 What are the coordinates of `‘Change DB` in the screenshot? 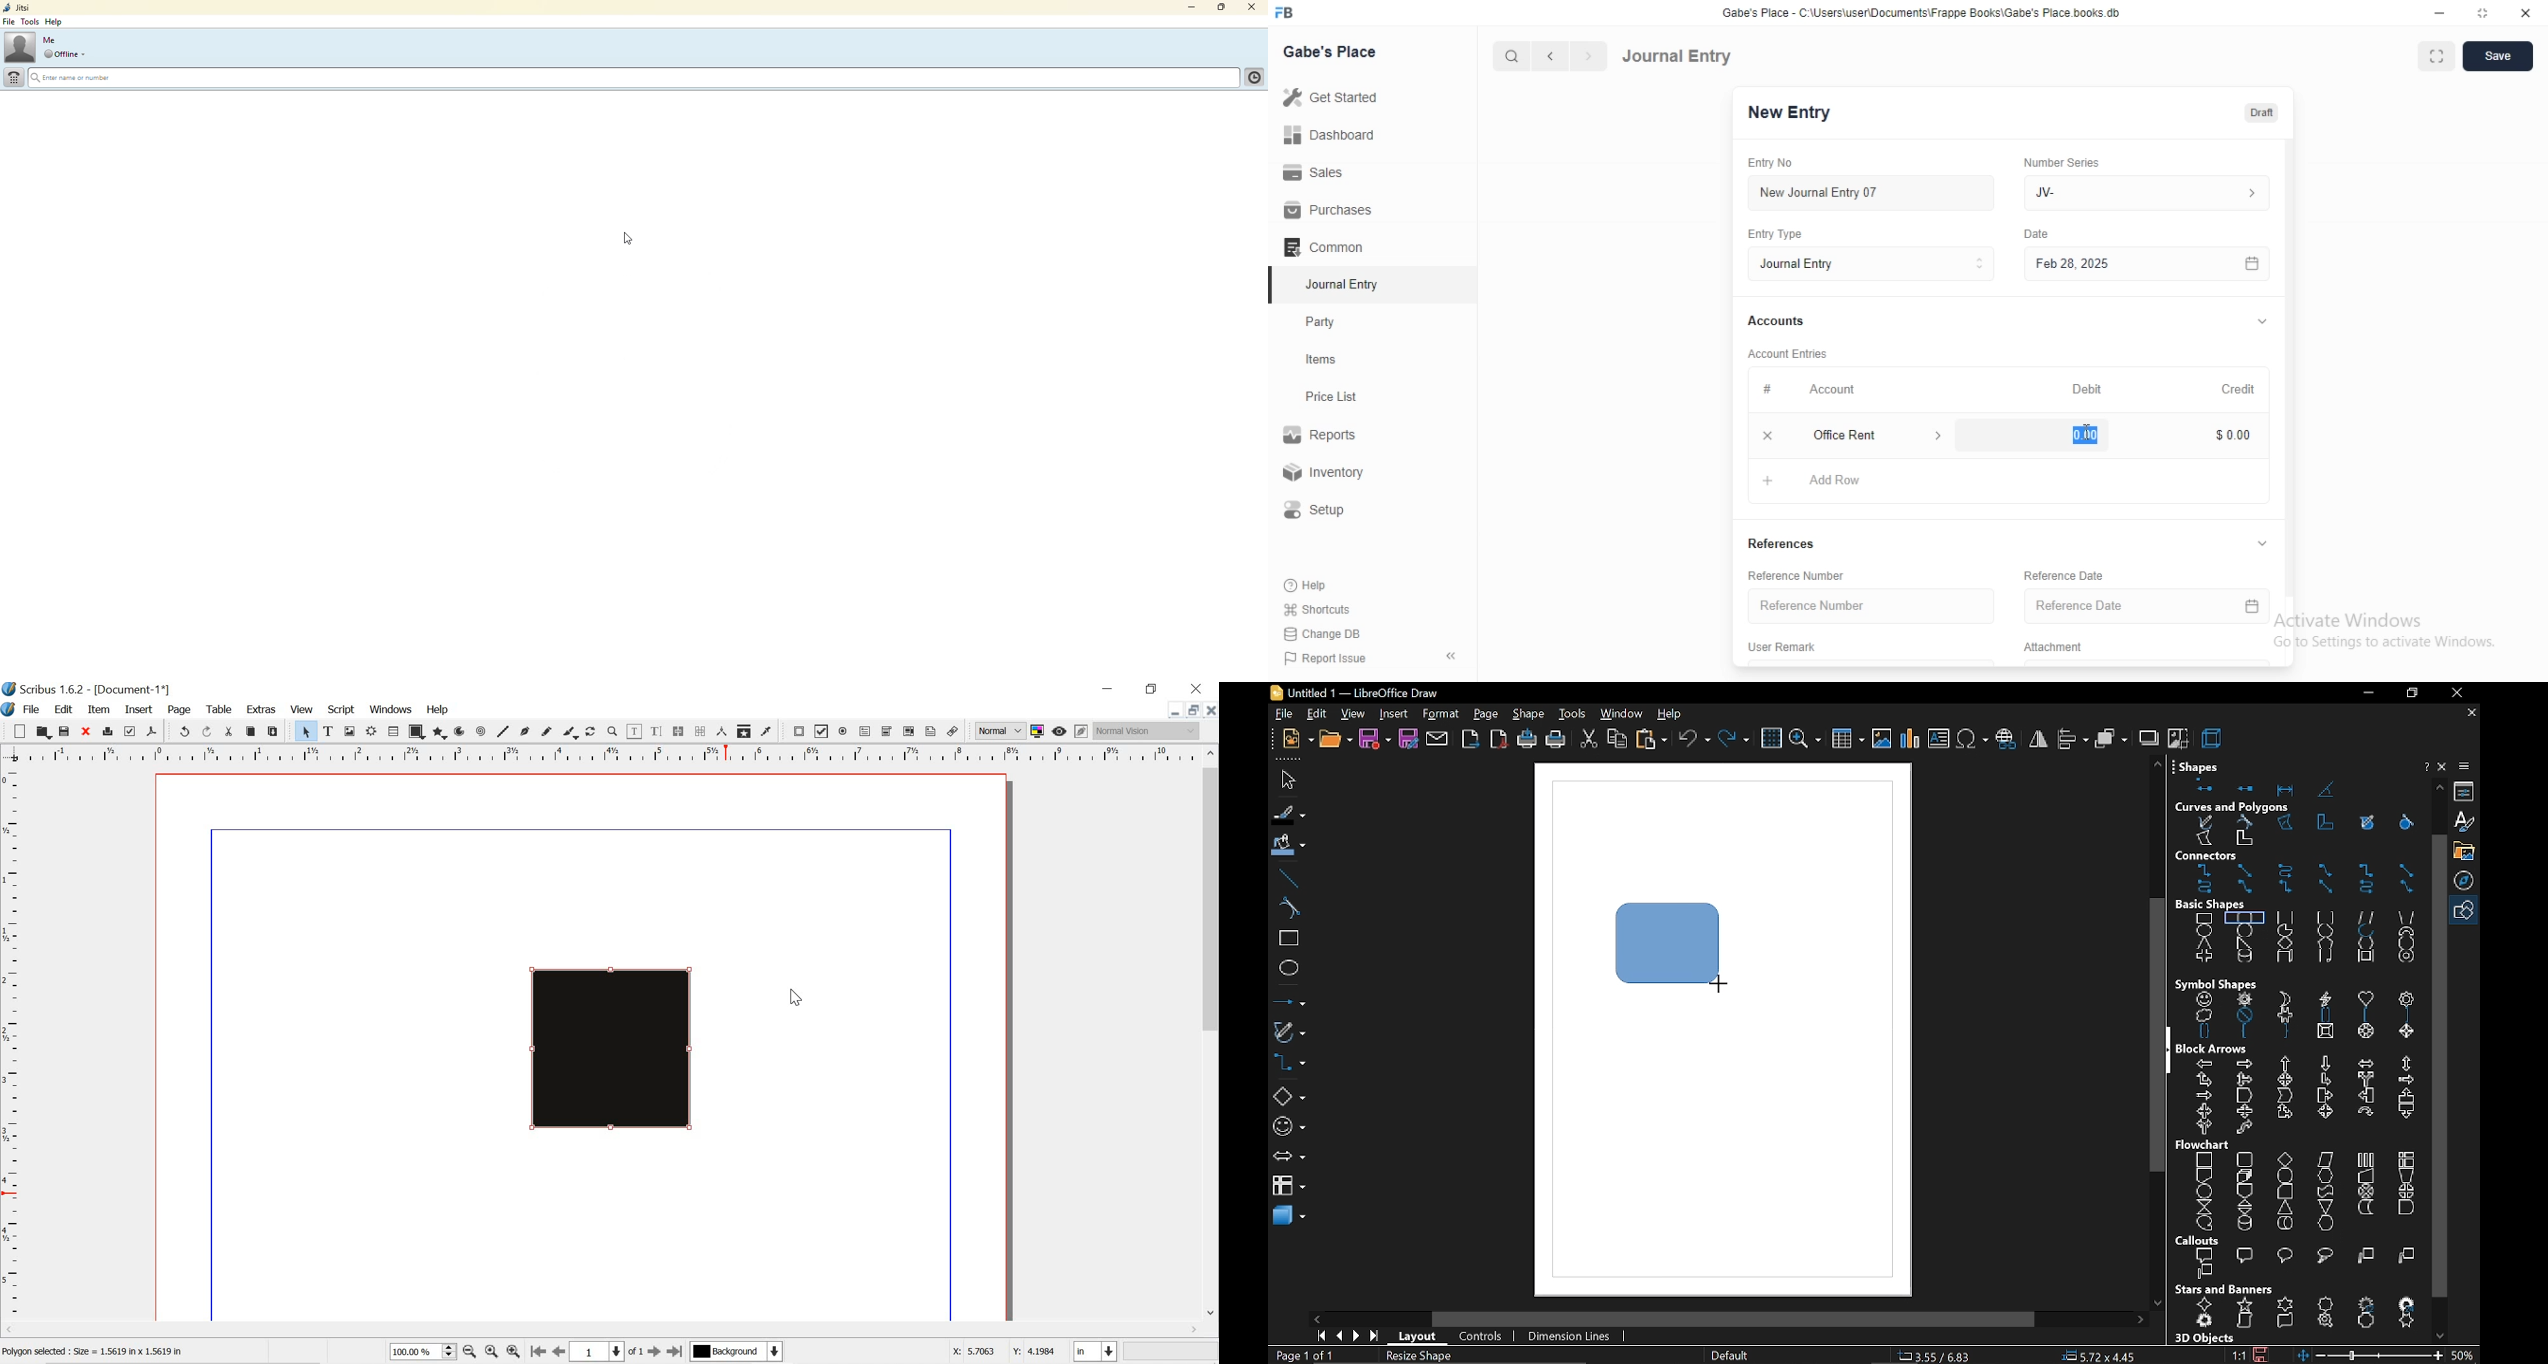 It's located at (1323, 634).